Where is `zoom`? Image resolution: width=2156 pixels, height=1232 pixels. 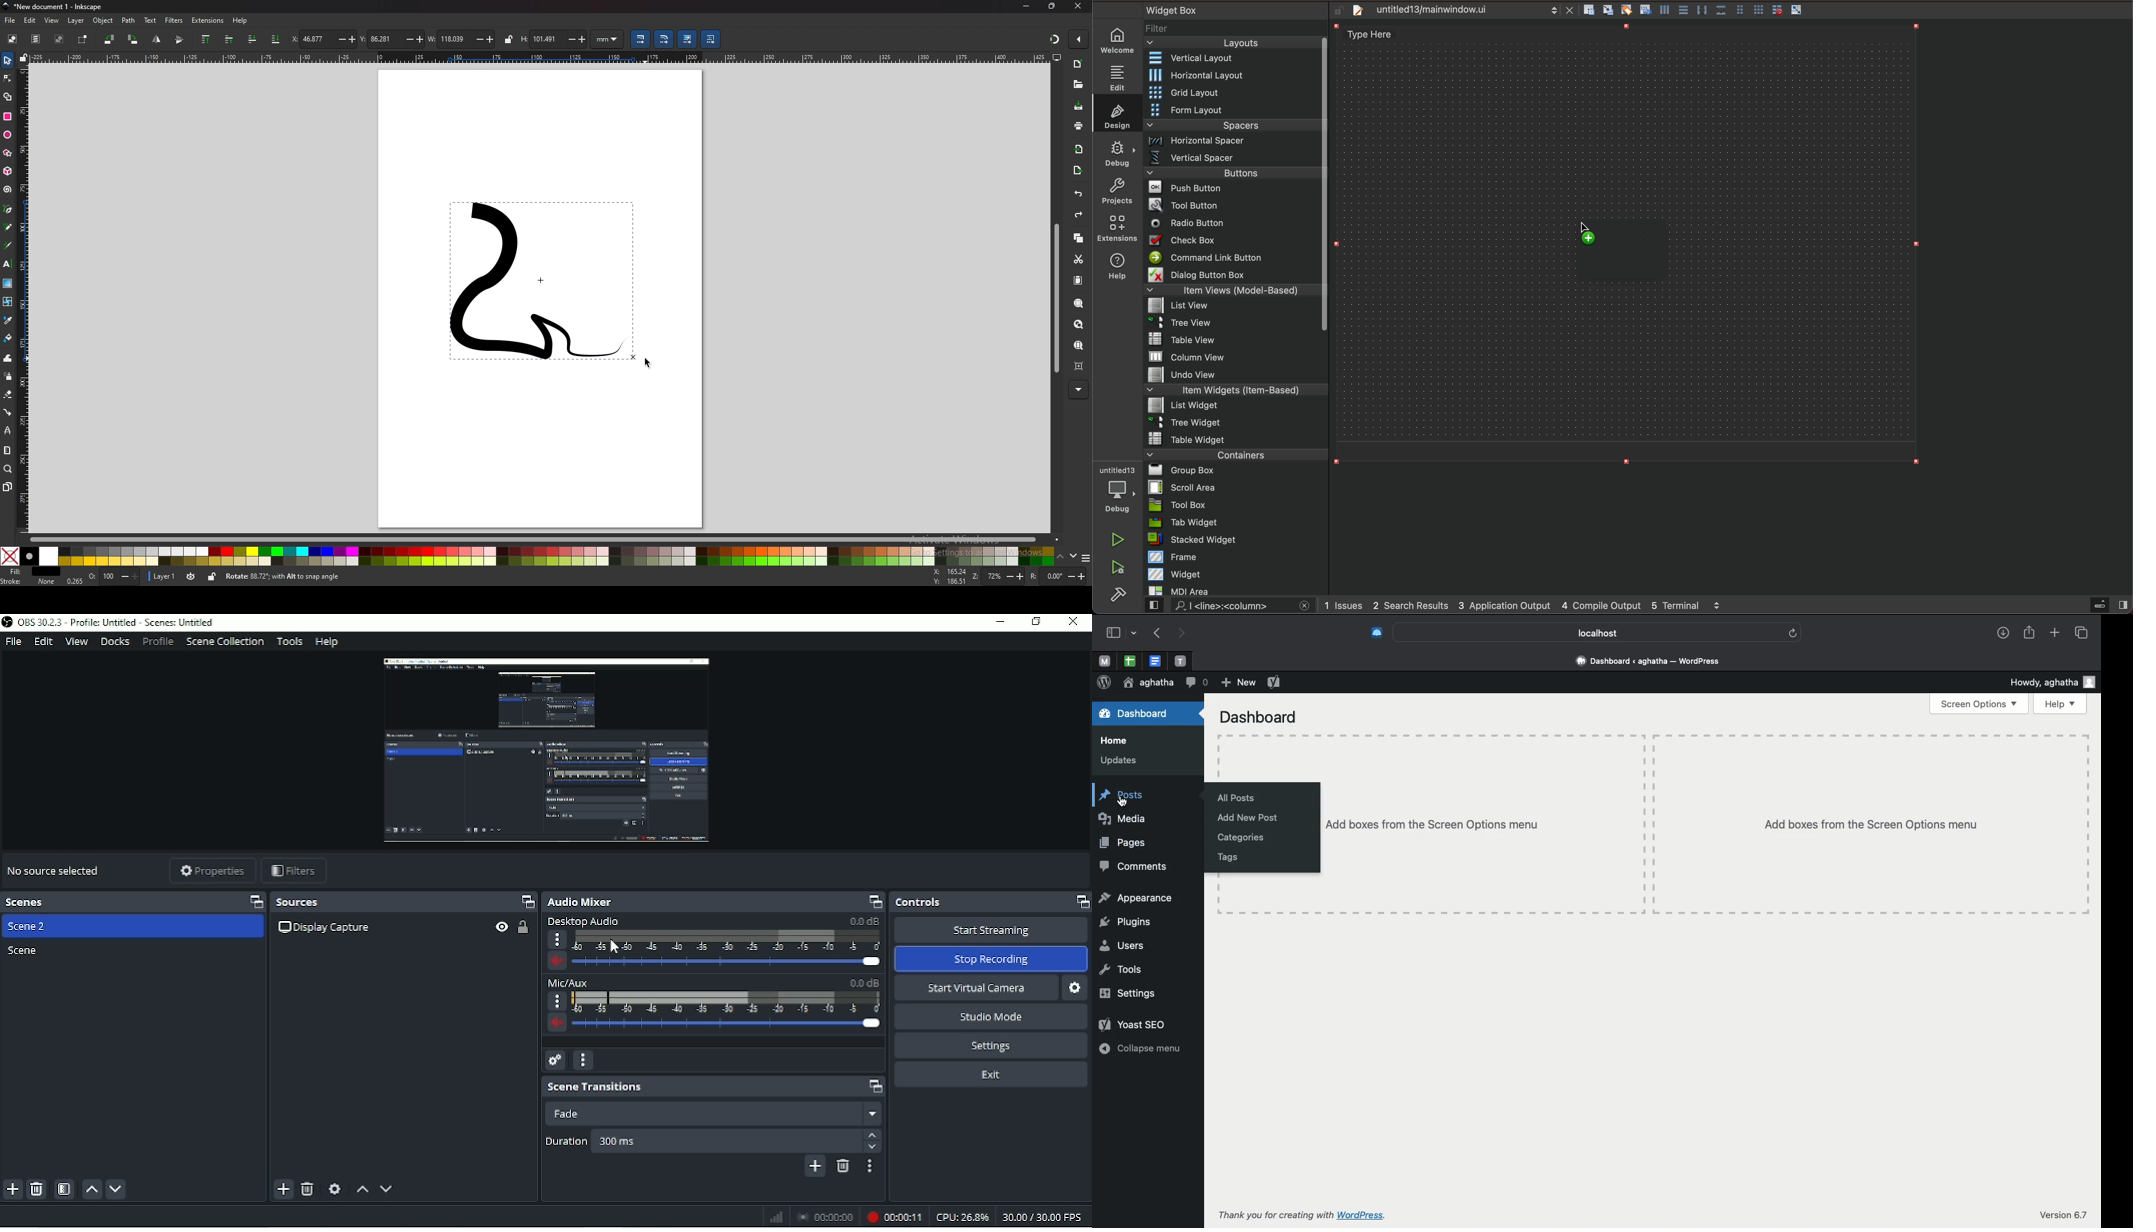 zoom is located at coordinates (7, 470).